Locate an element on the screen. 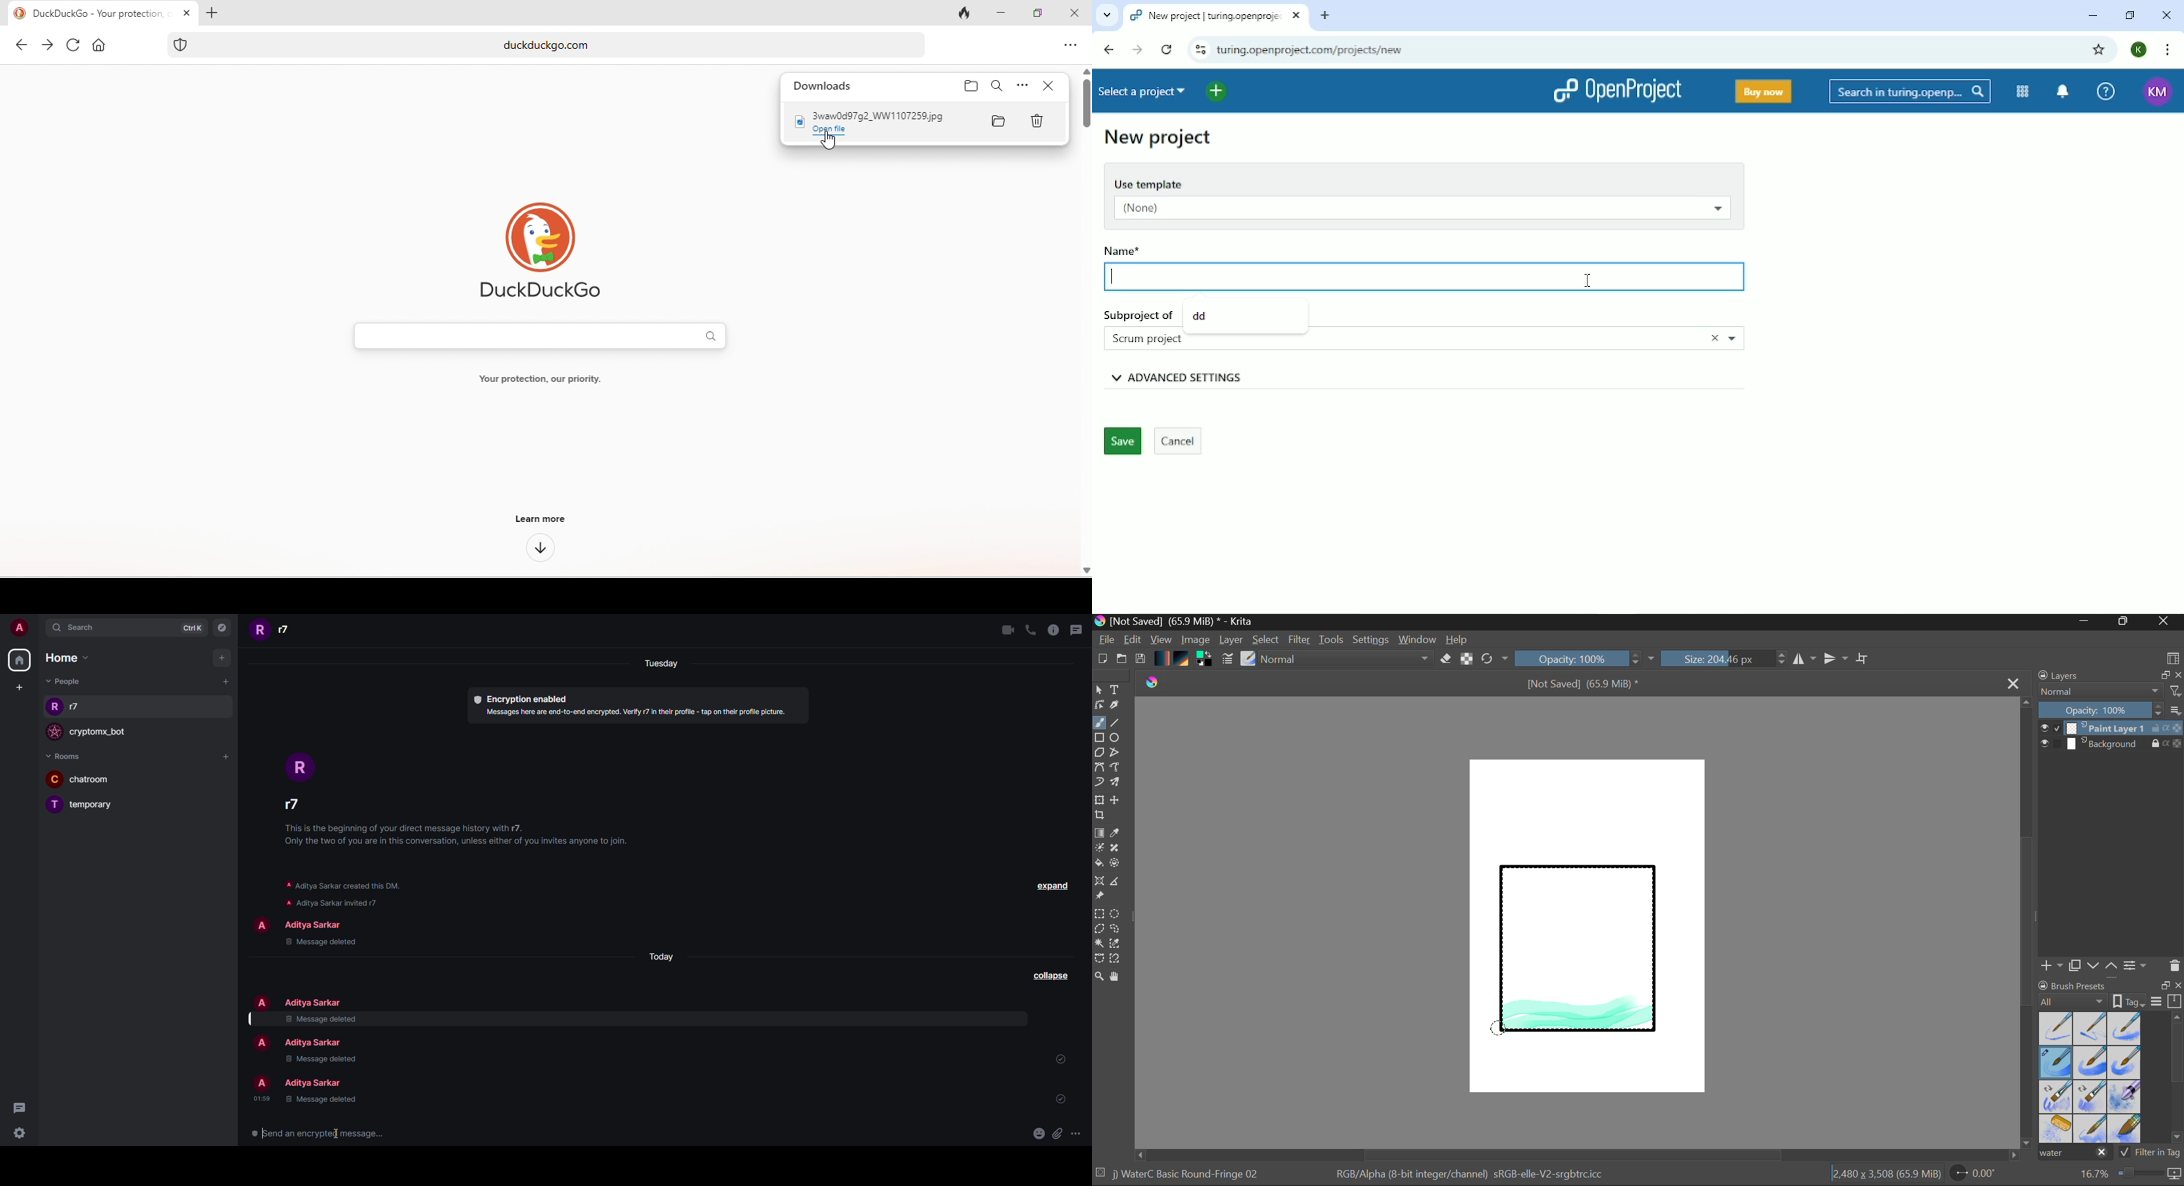  home is located at coordinates (19, 662).